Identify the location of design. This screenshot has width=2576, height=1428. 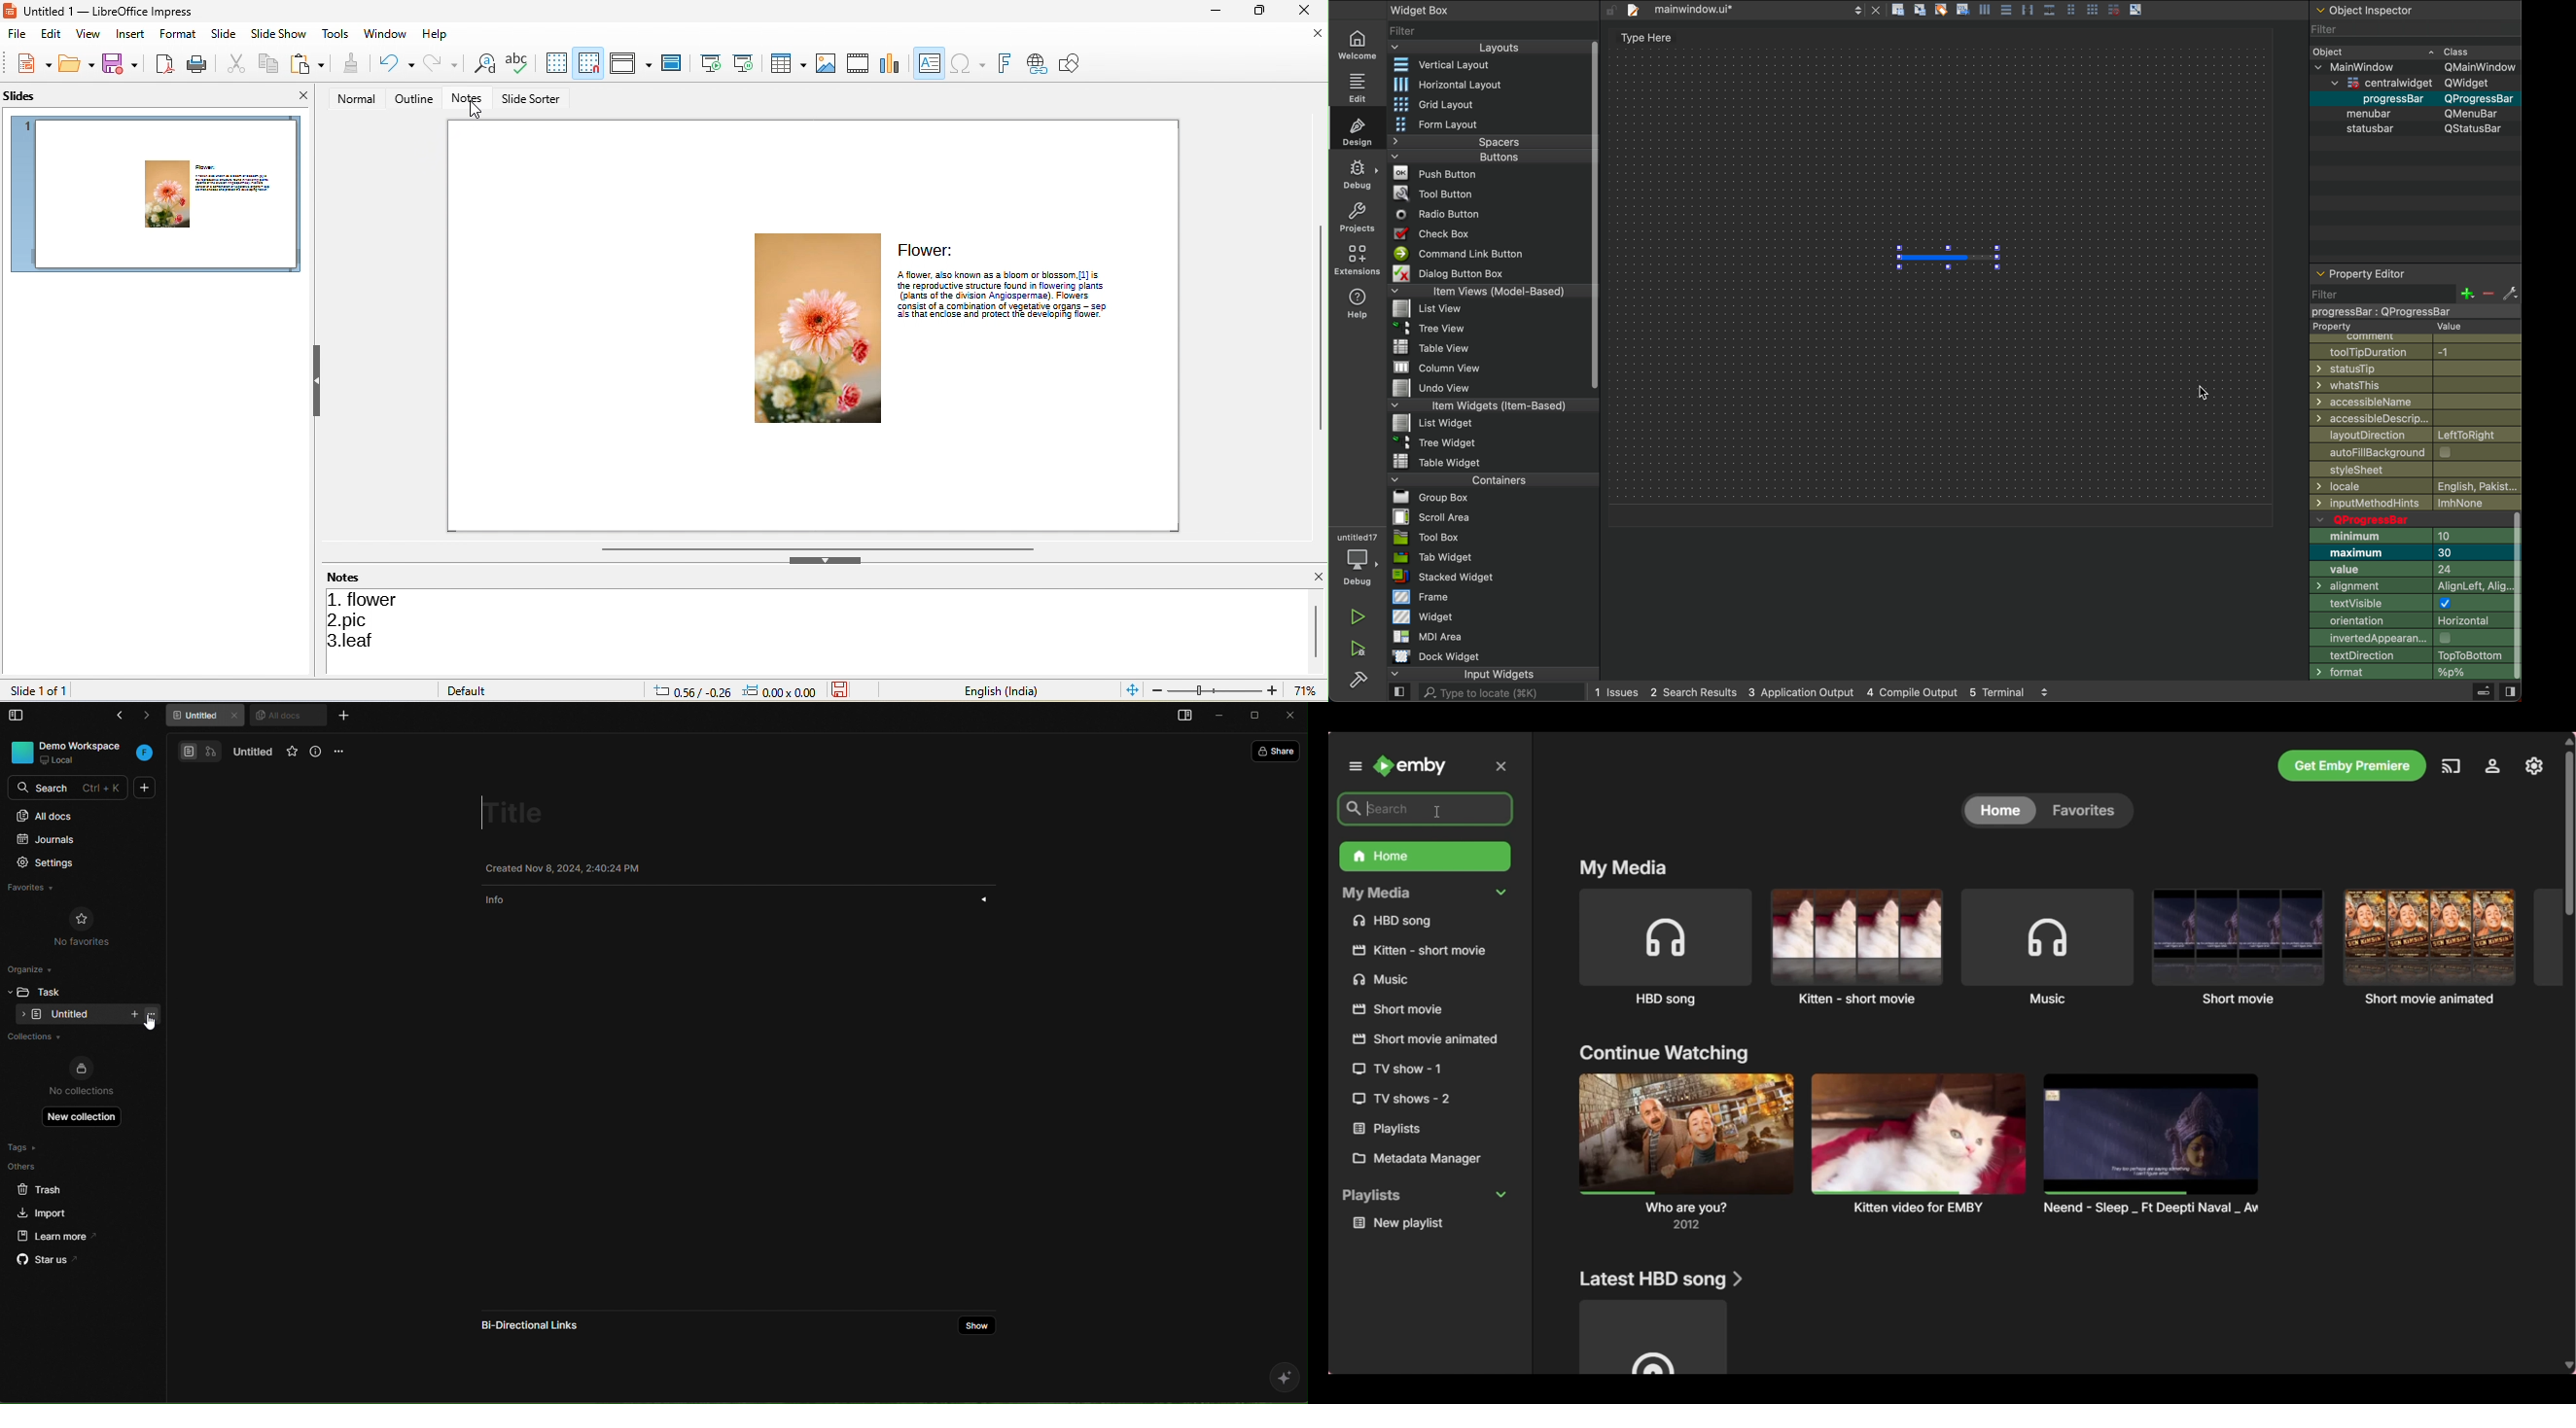
(1360, 131).